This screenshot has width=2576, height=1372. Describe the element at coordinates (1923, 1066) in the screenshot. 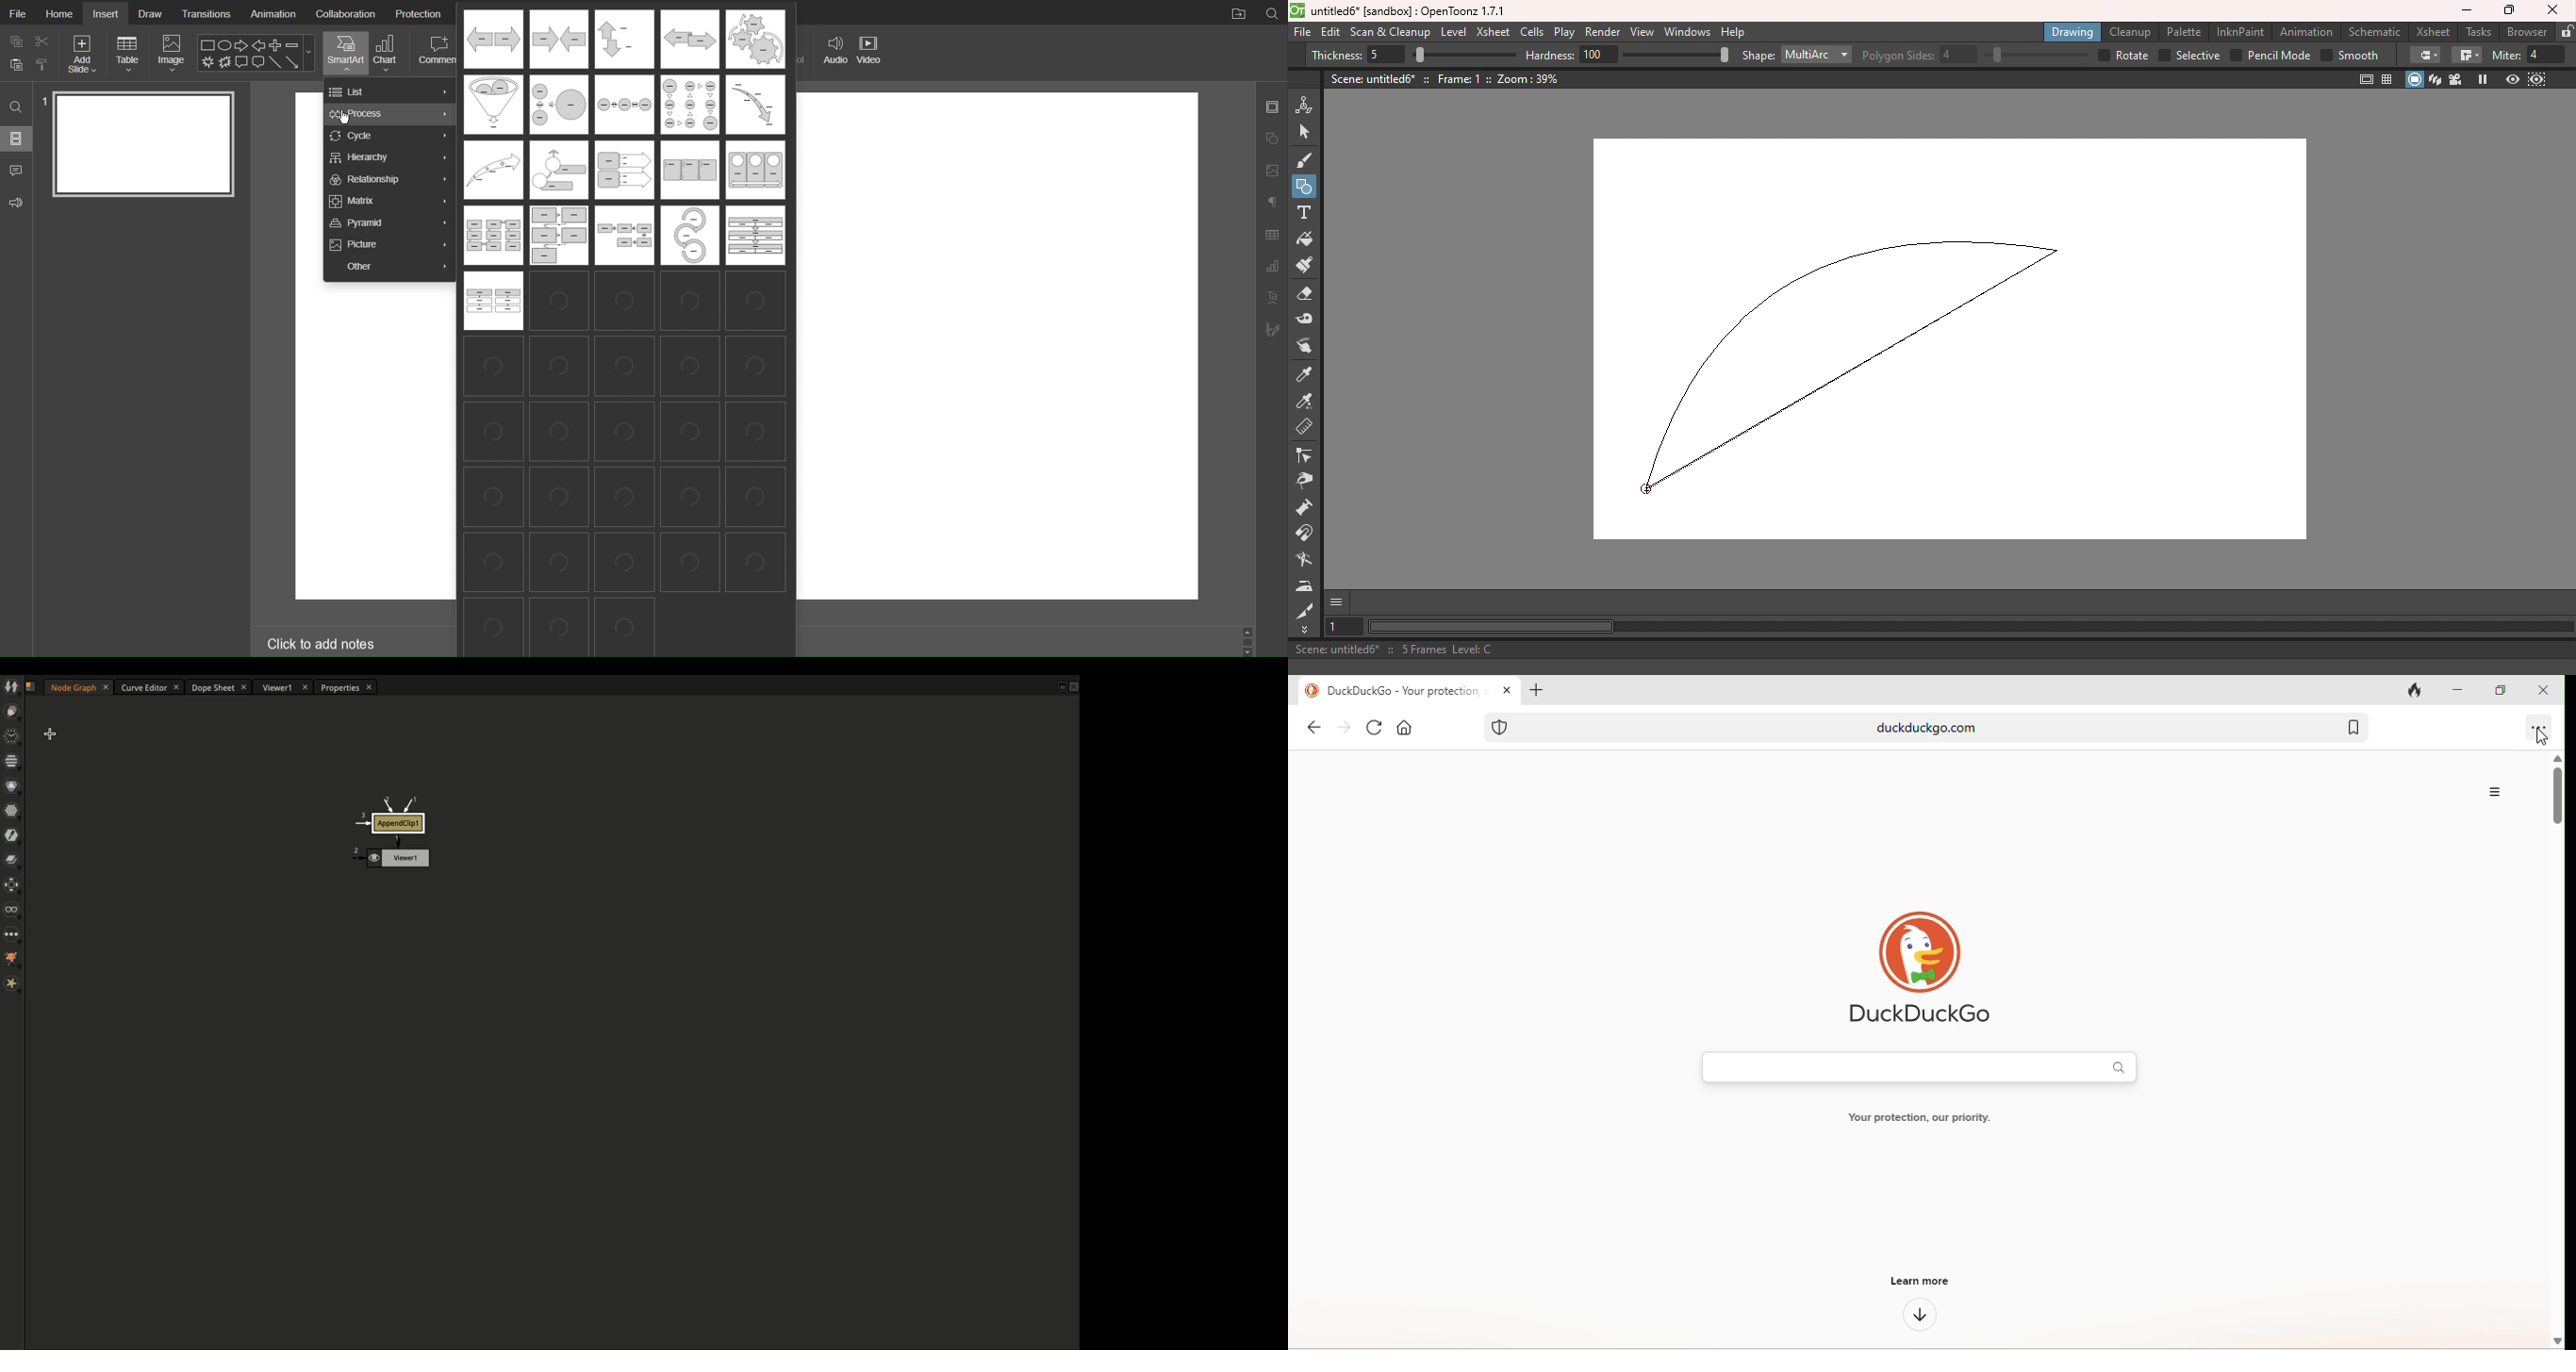

I see `search bar` at that location.